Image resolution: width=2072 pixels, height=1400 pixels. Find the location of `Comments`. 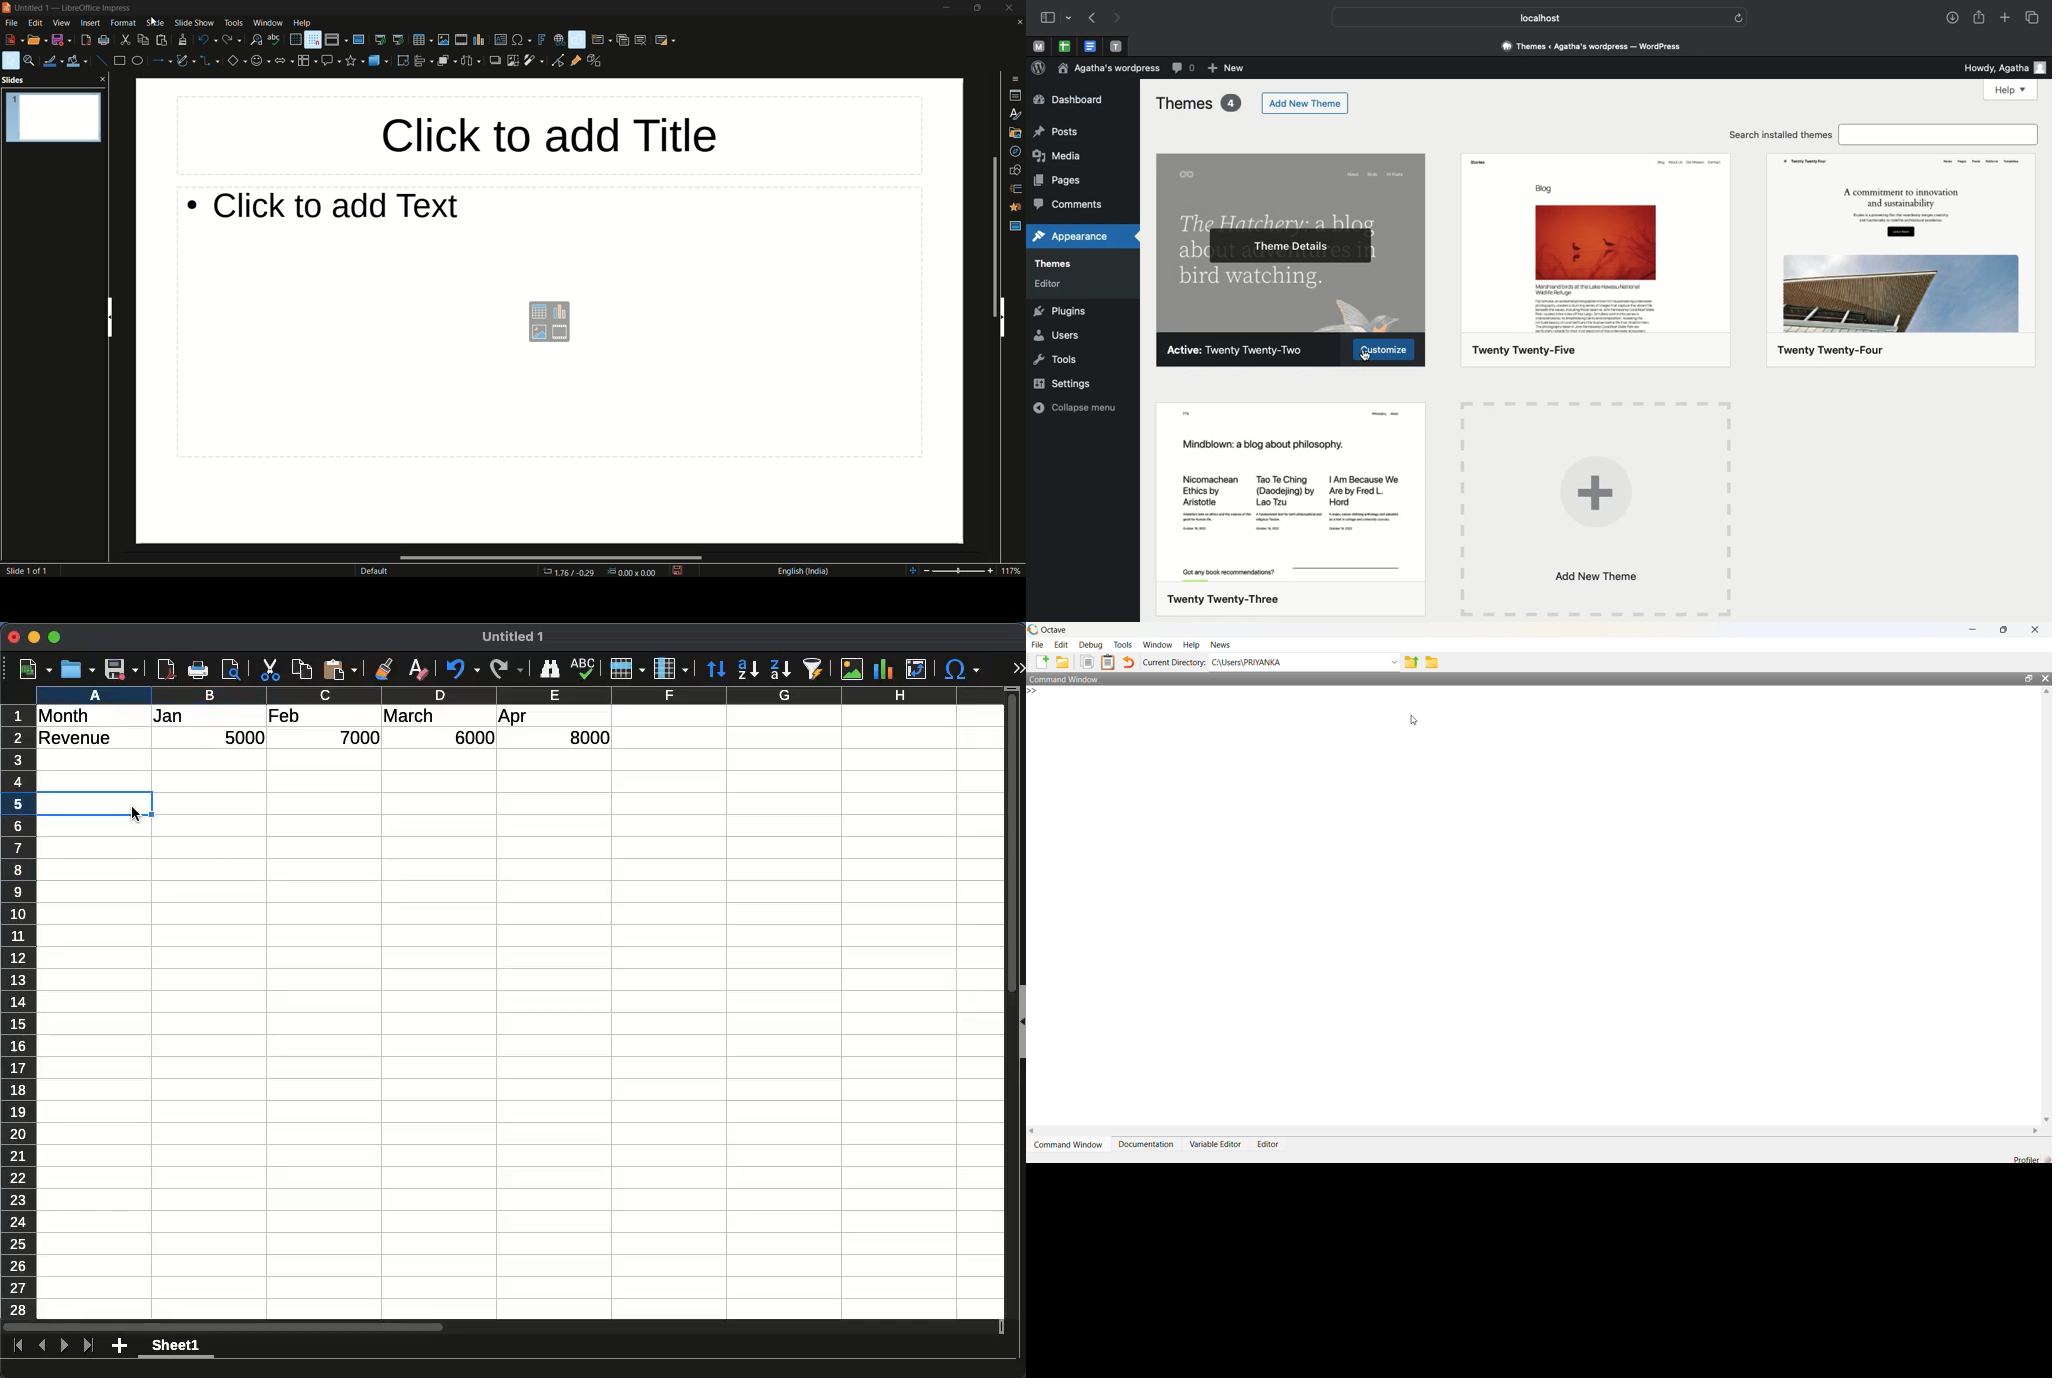

Comments is located at coordinates (1072, 206).